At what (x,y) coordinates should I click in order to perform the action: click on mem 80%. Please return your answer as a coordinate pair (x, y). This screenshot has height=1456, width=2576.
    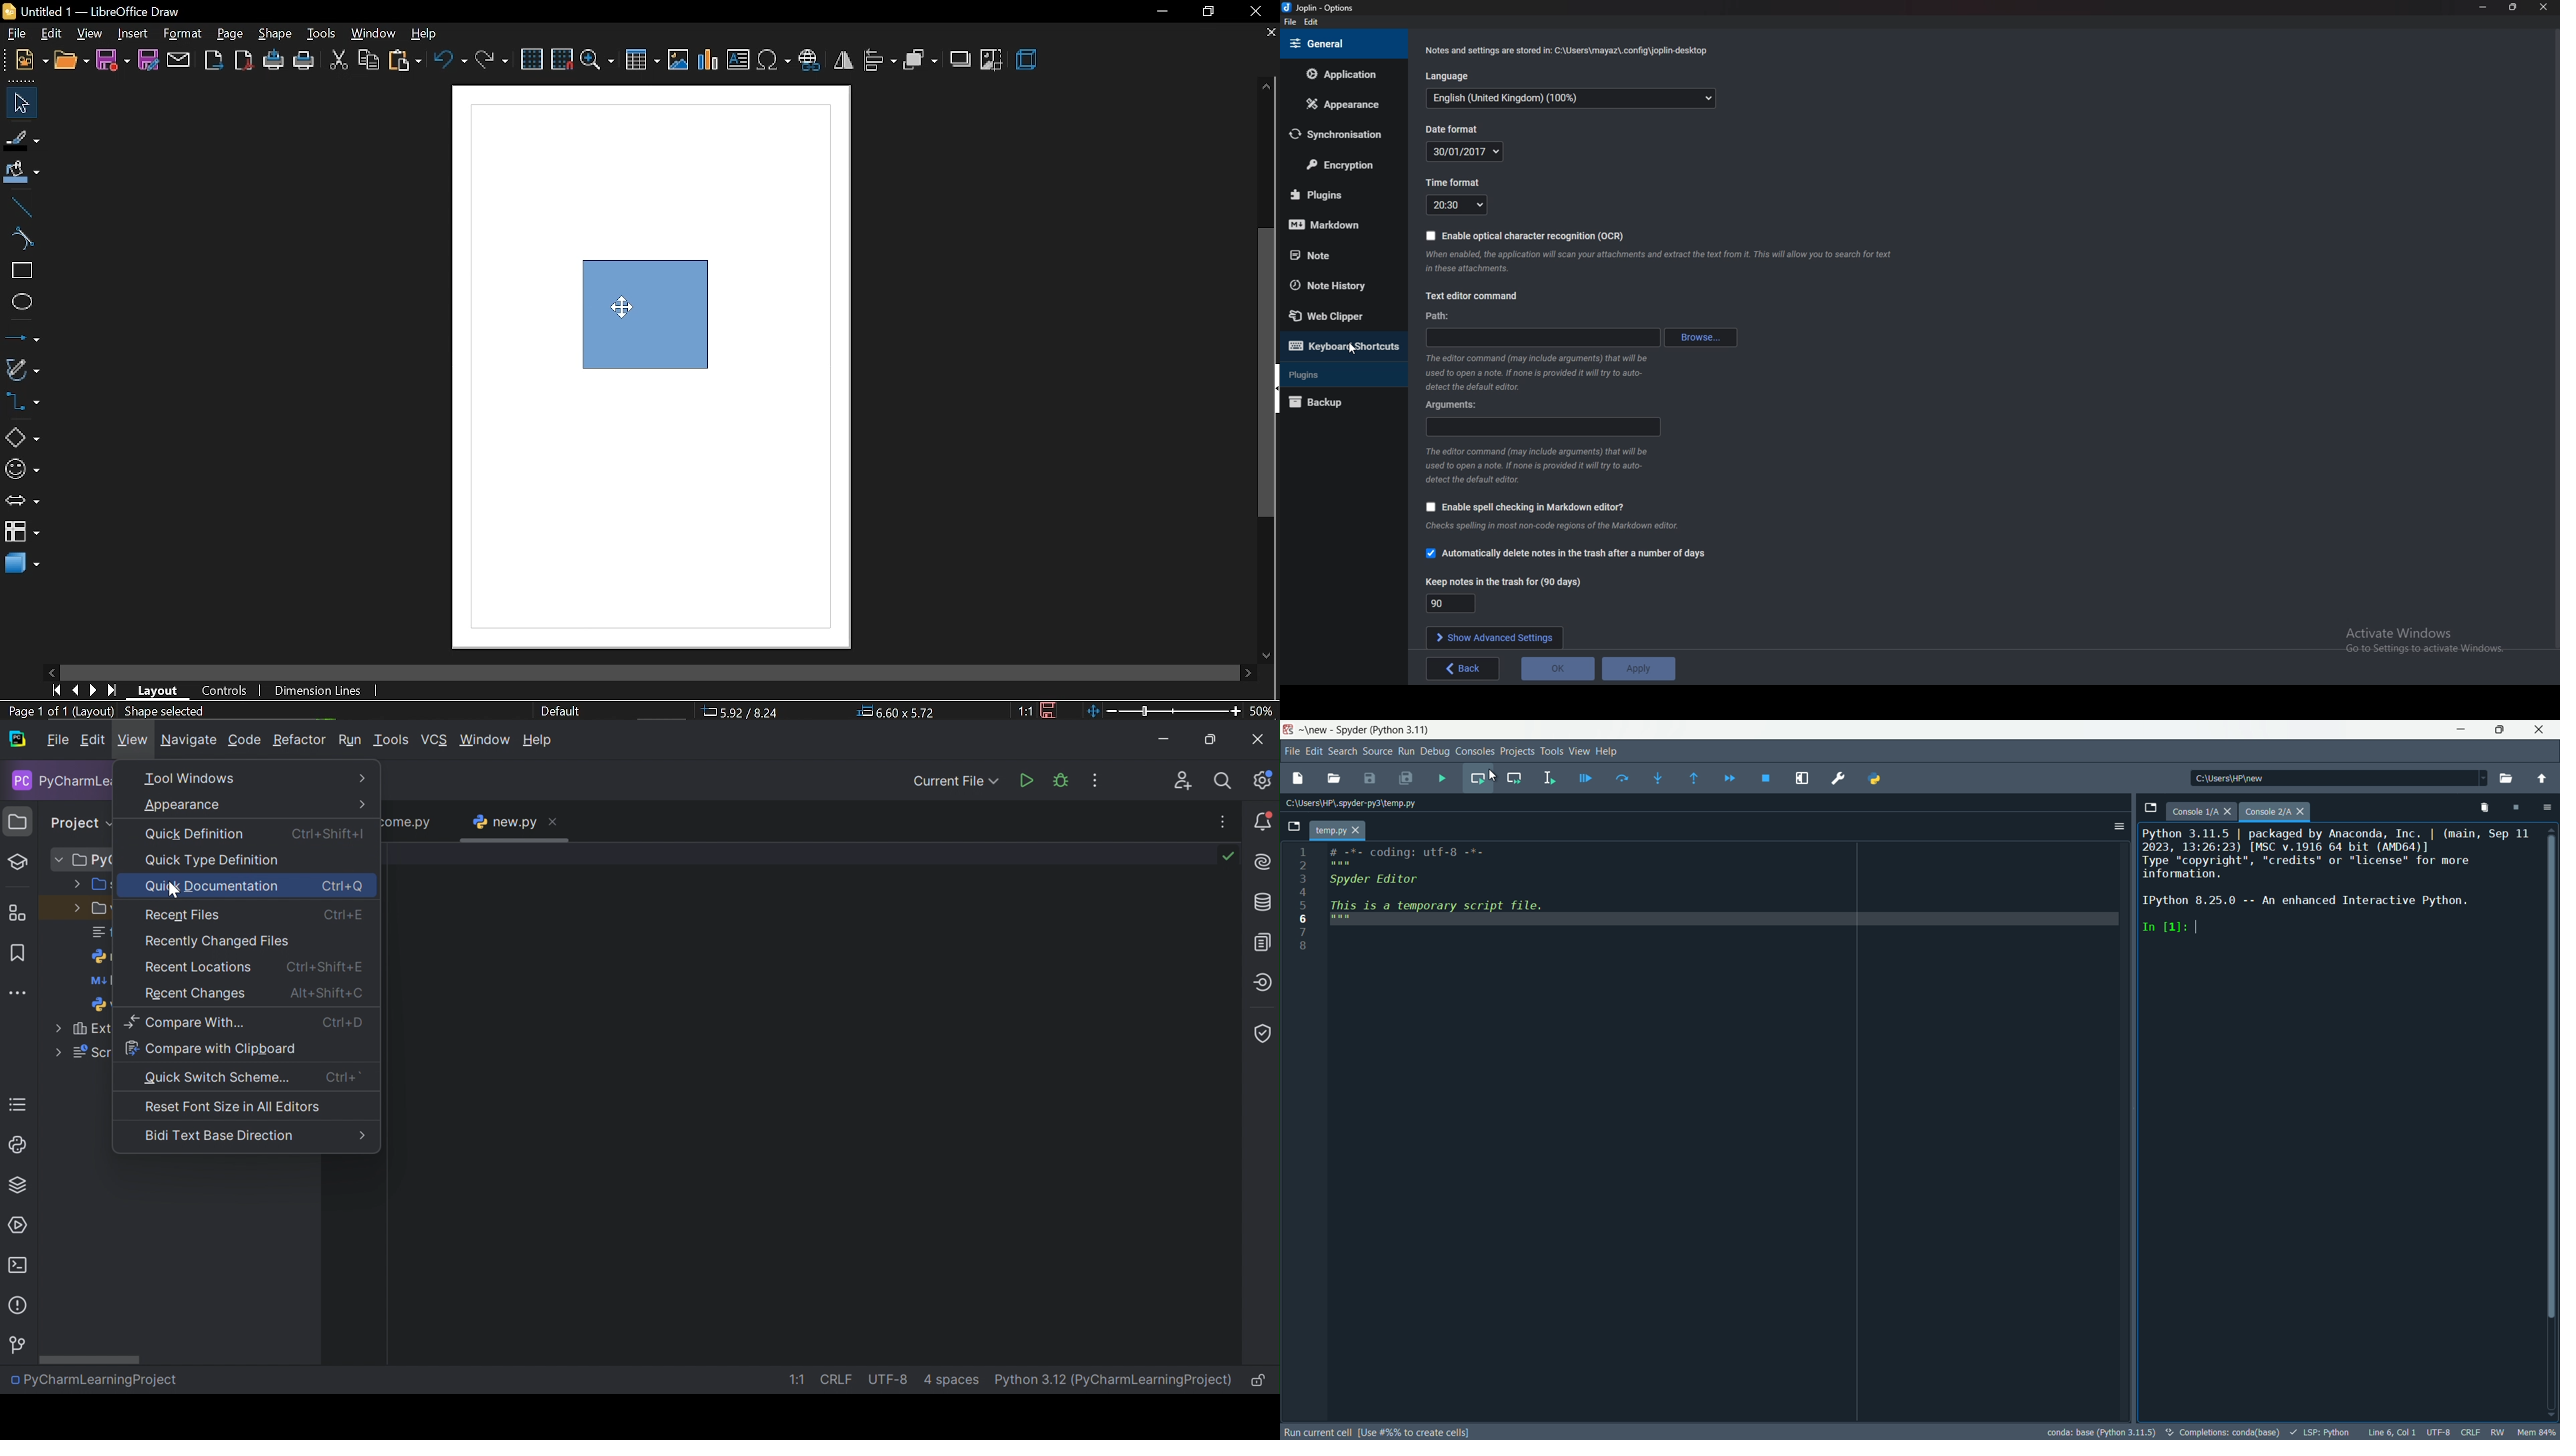
    Looking at the image, I should click on (2537, 1431).